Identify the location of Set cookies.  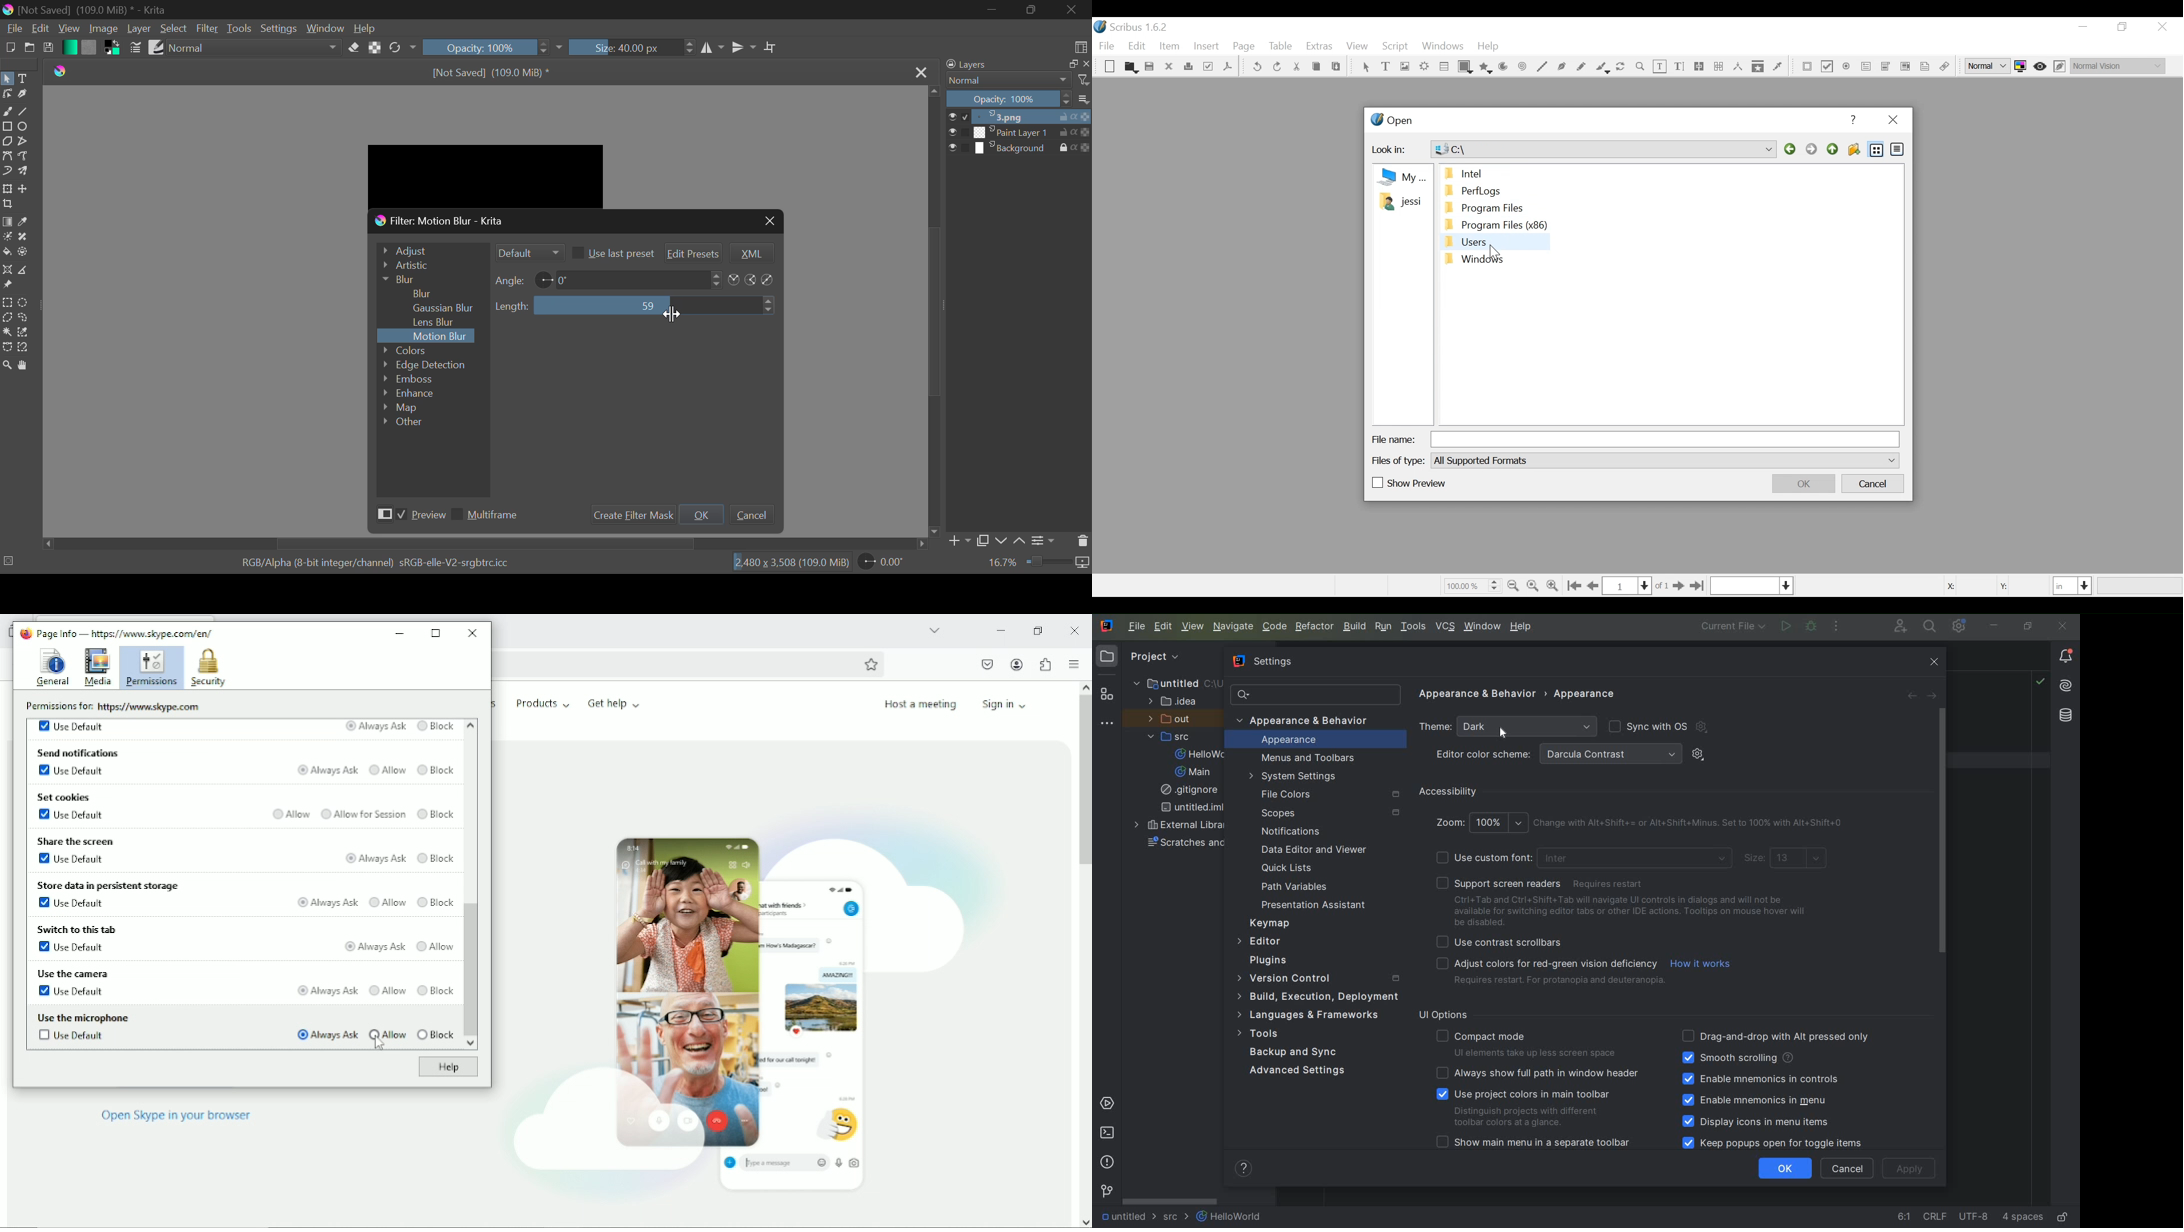
(66, 797).